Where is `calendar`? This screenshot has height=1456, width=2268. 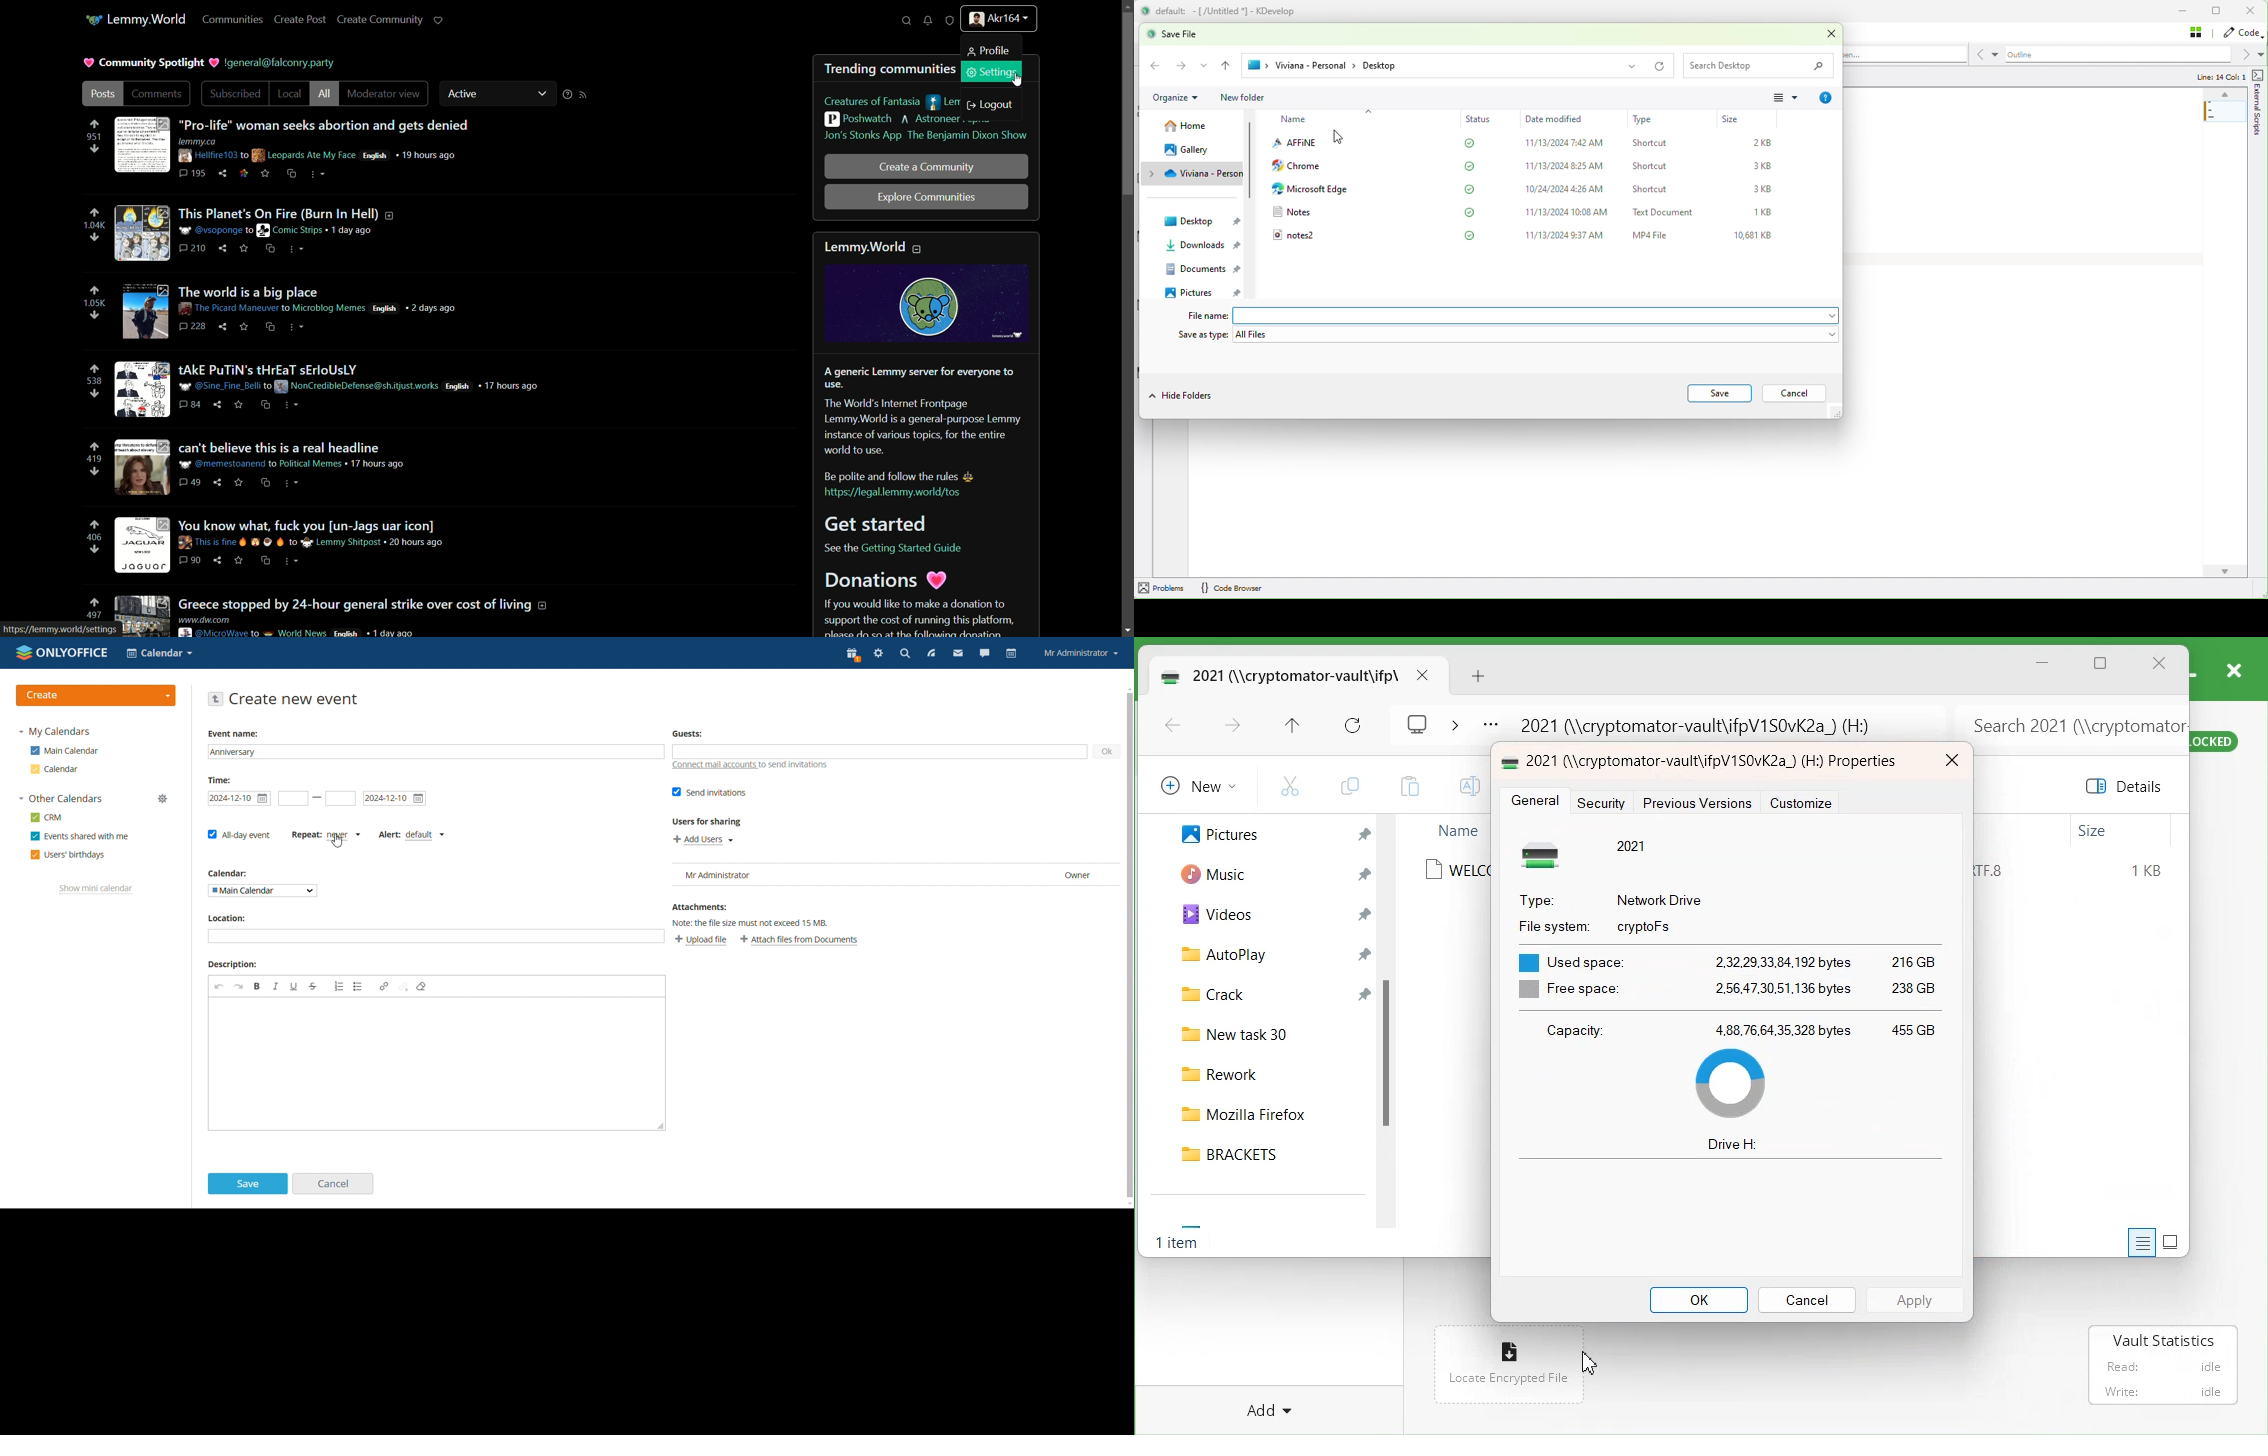 calendar is located at coordinates (1011, 654).